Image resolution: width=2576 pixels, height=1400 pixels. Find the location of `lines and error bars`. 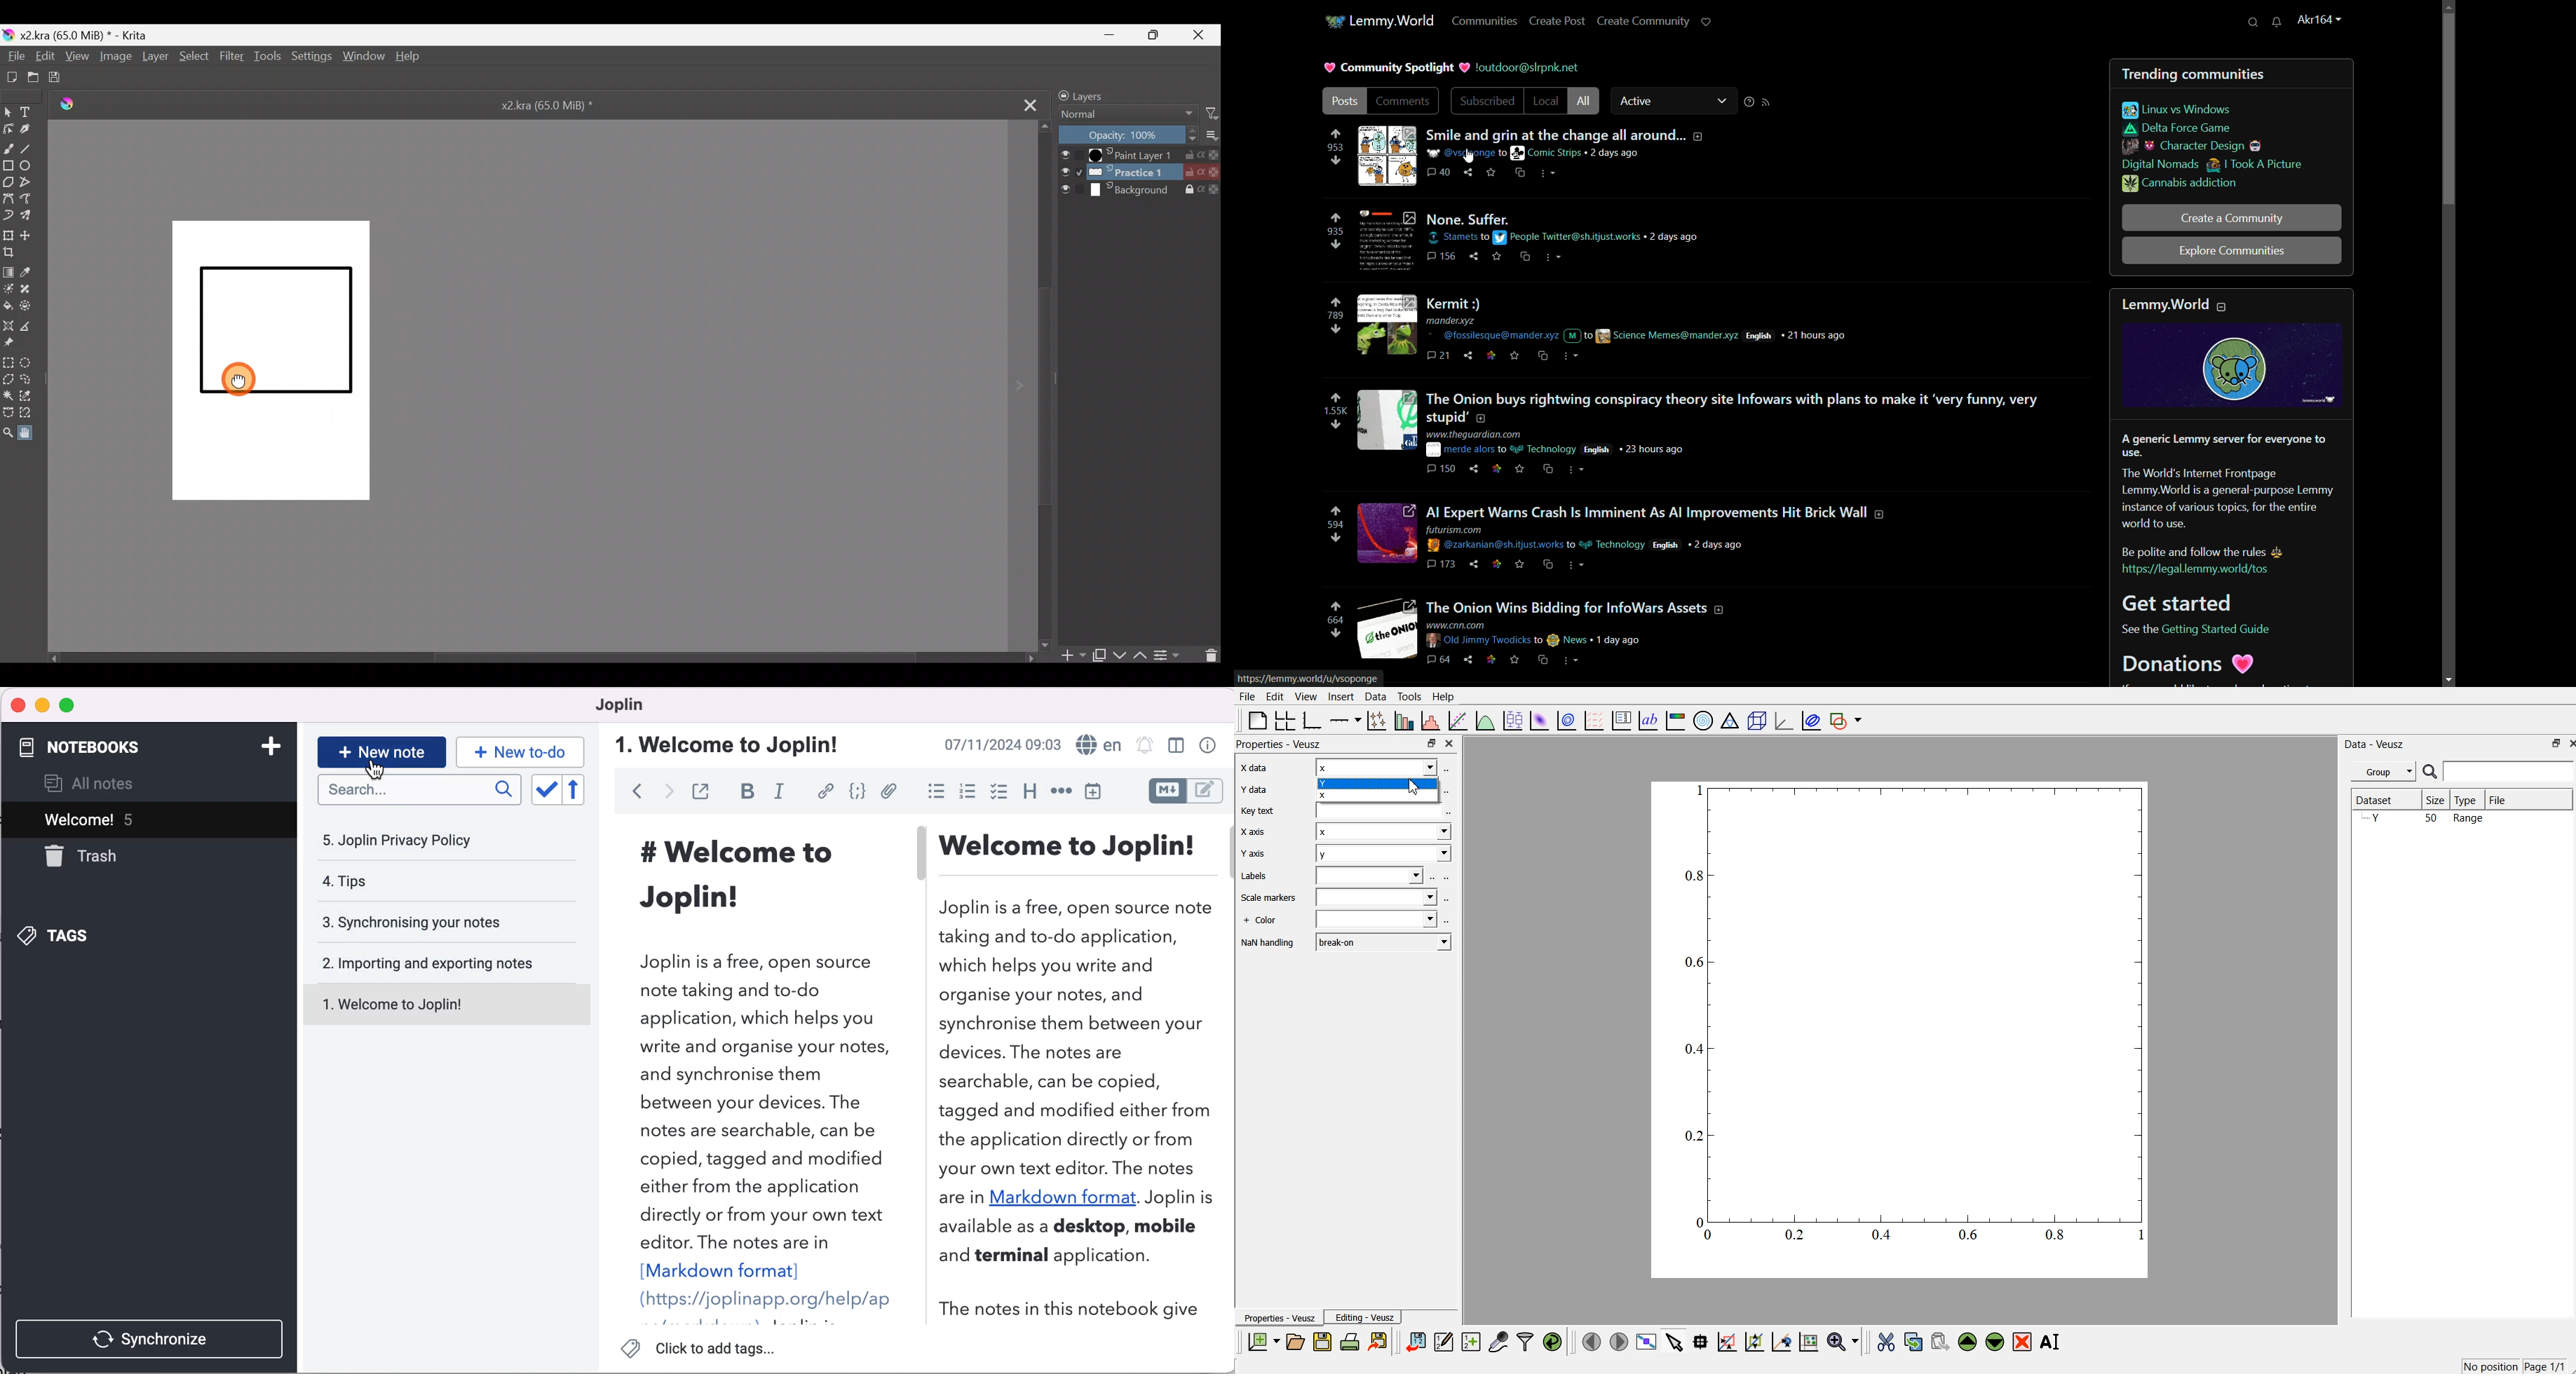

lines and error bars is located at coordinates (1378, 720).